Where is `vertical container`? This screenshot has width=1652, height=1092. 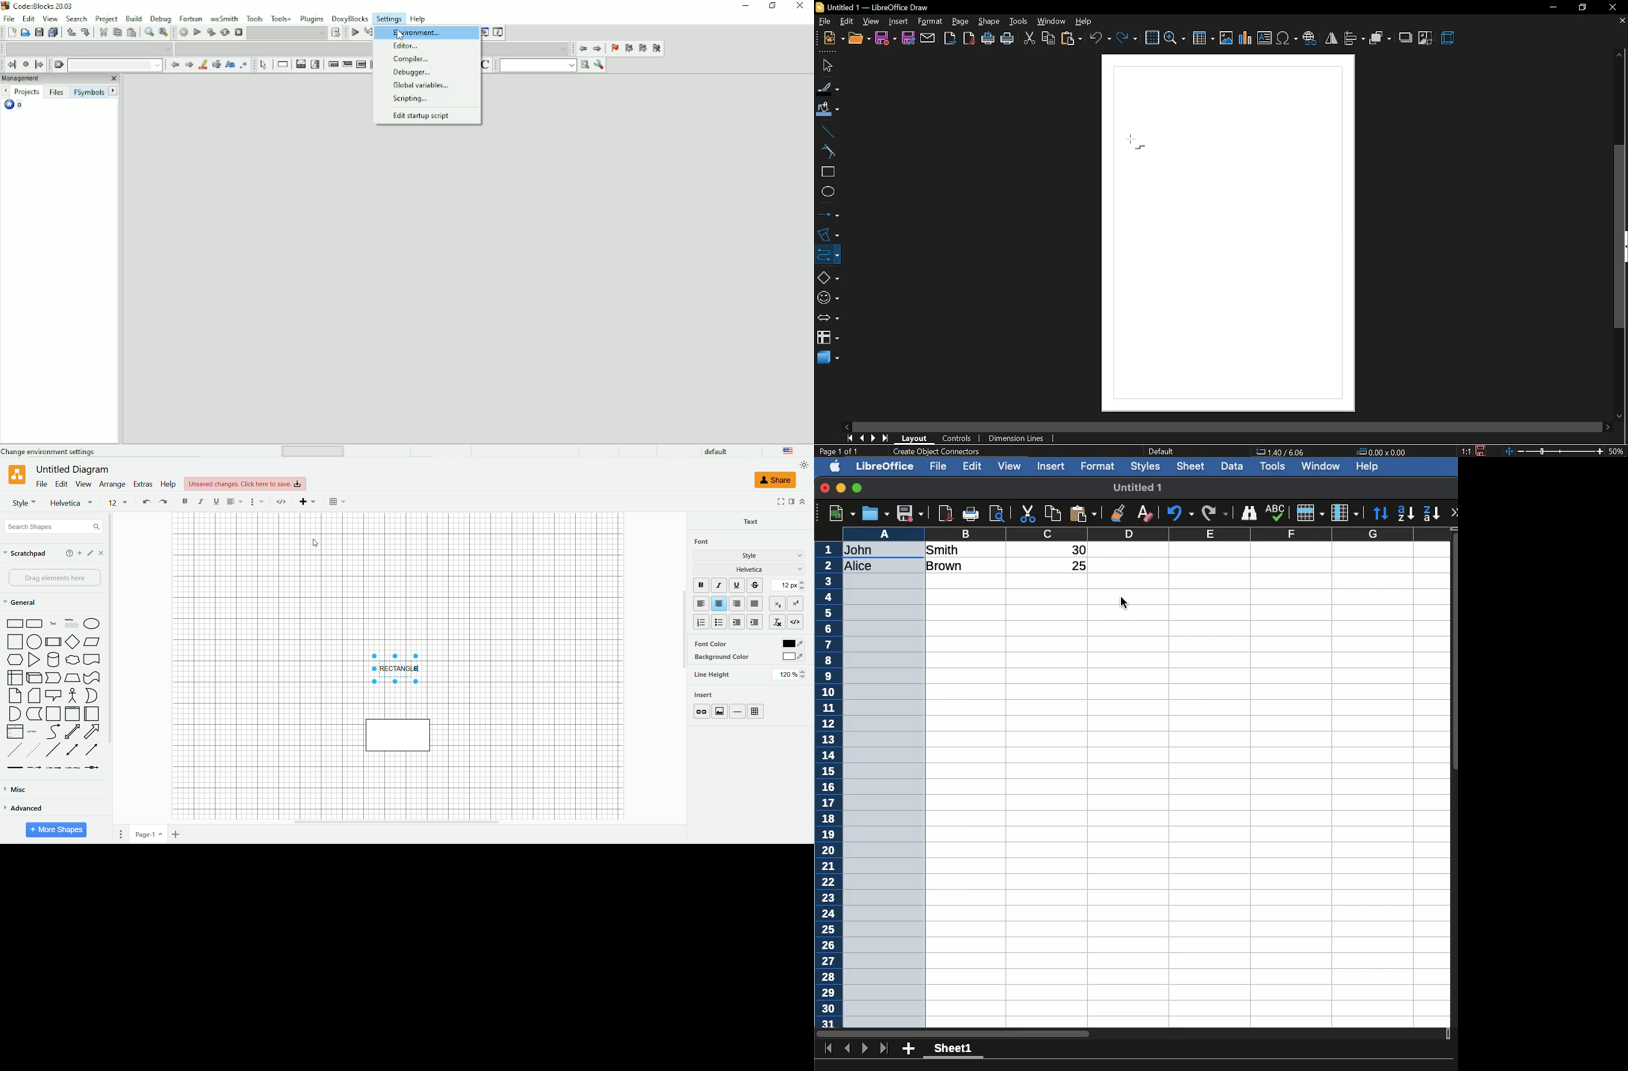 vertical container is located at coordinates (72, 713).